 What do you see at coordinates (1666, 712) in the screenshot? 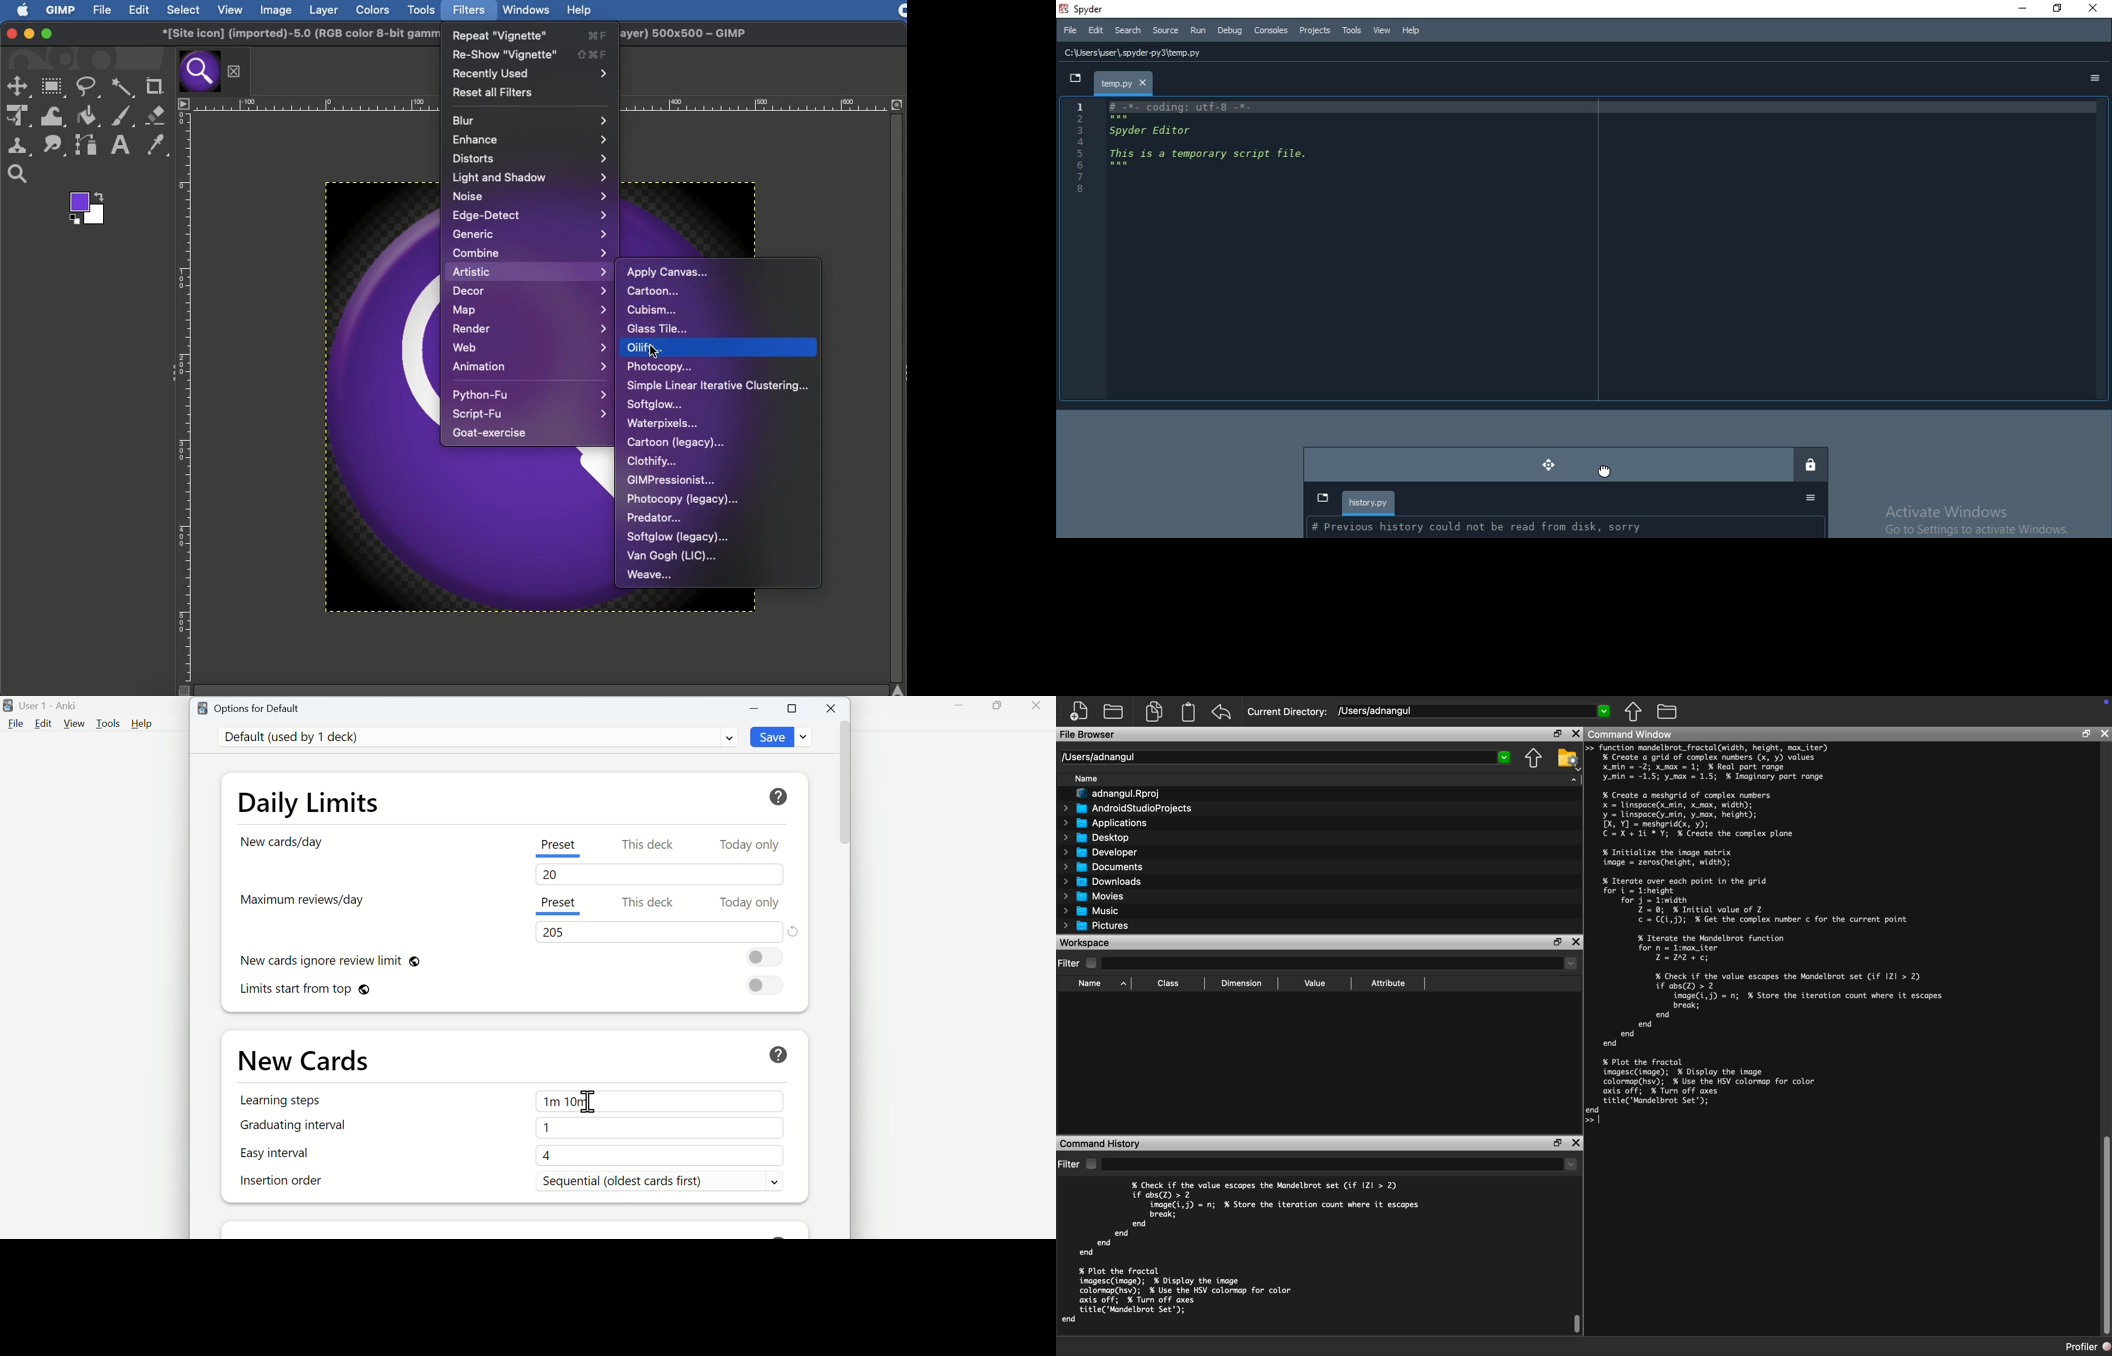
I see `Folder` at bounding box center [1666, 712].